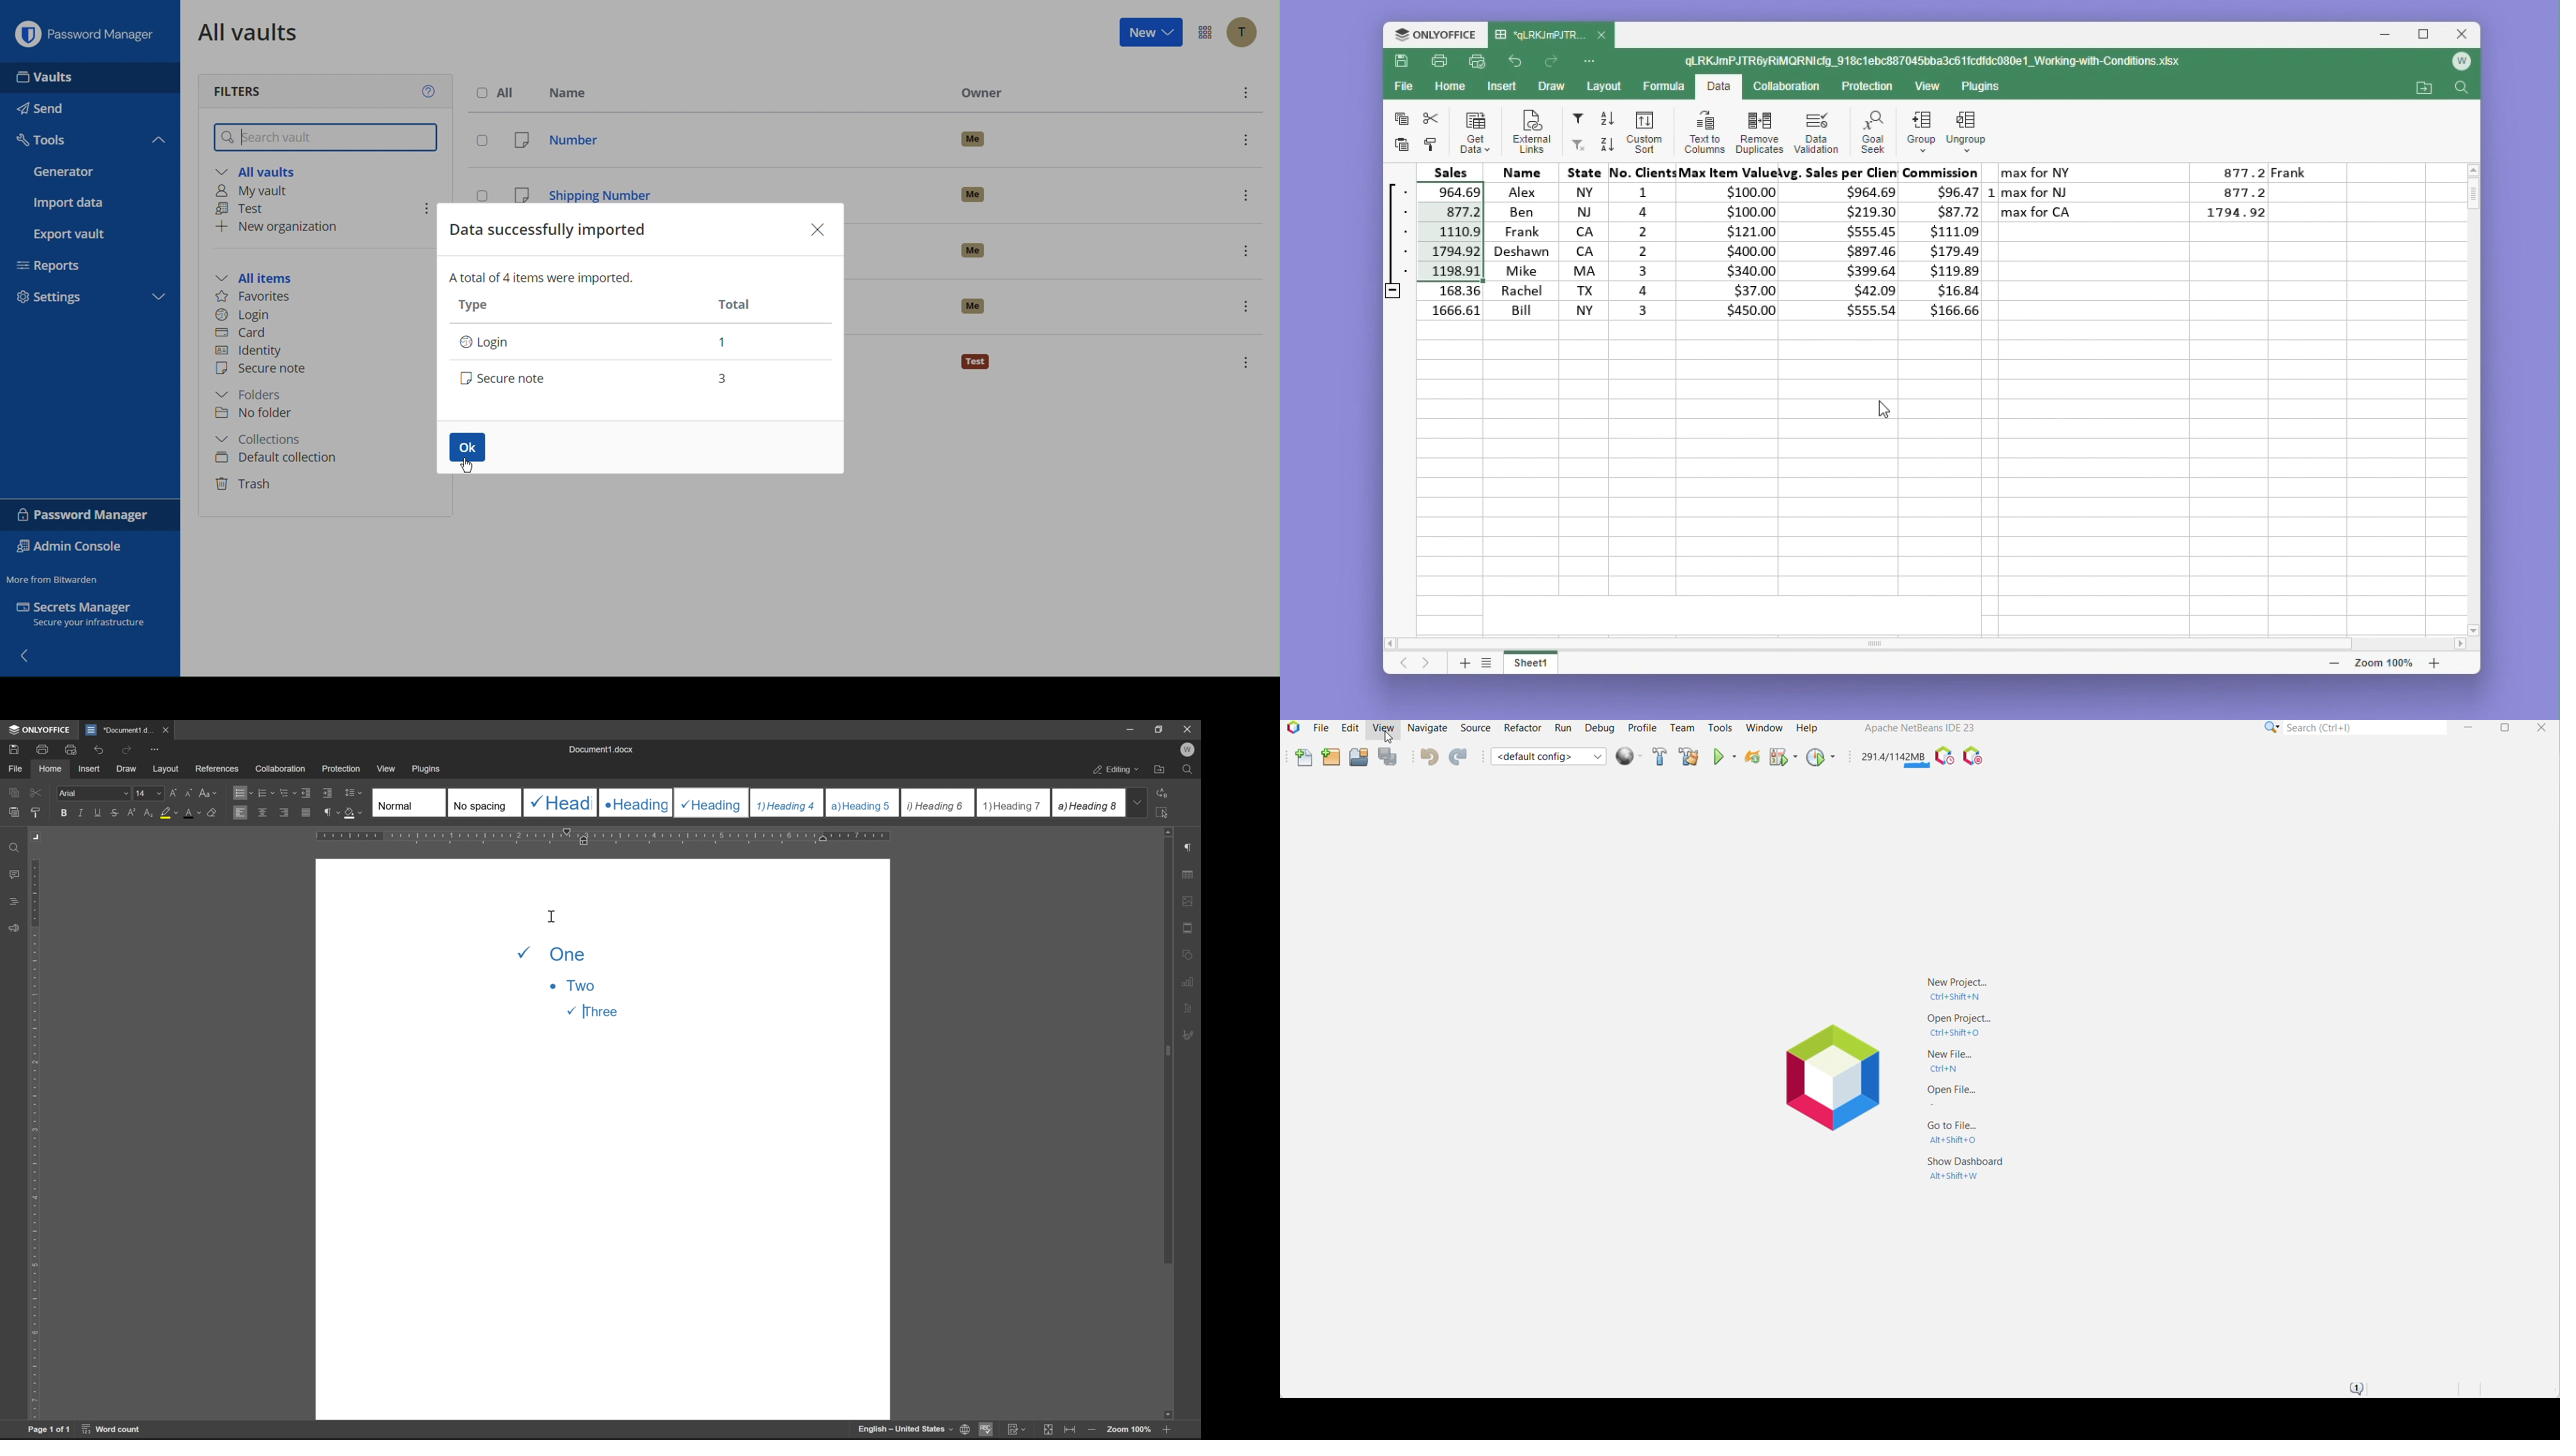 The height and width of the screenshot is (1456, 2576). I want to click on All vaults, so click(262, 170).